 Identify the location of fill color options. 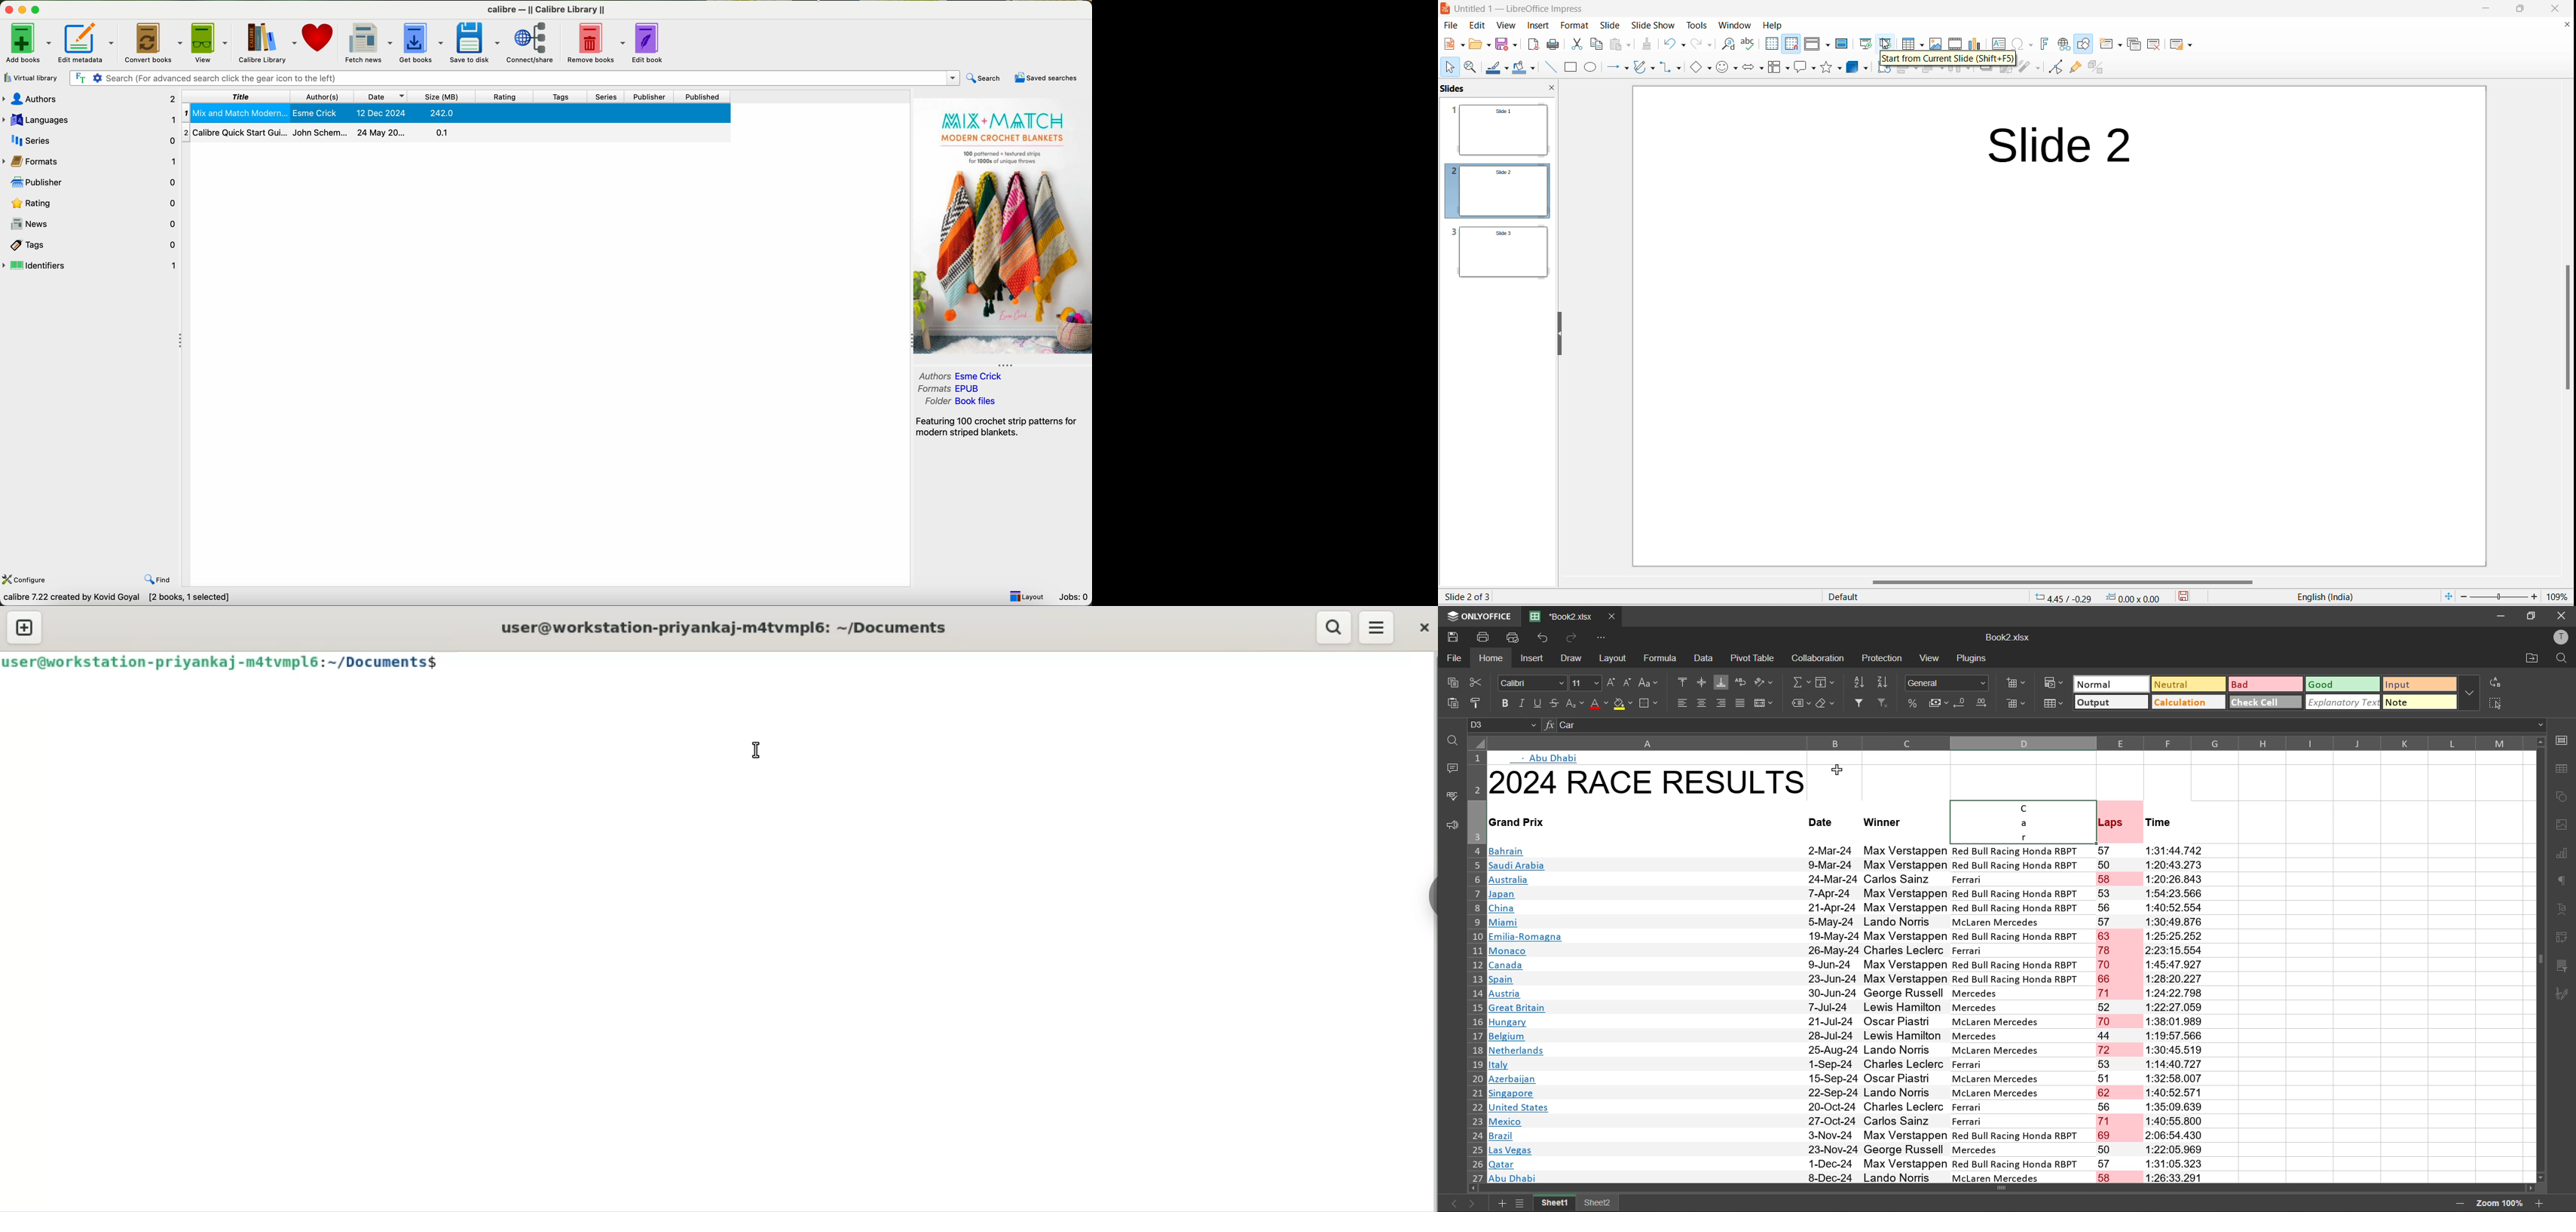
(1532, 69).